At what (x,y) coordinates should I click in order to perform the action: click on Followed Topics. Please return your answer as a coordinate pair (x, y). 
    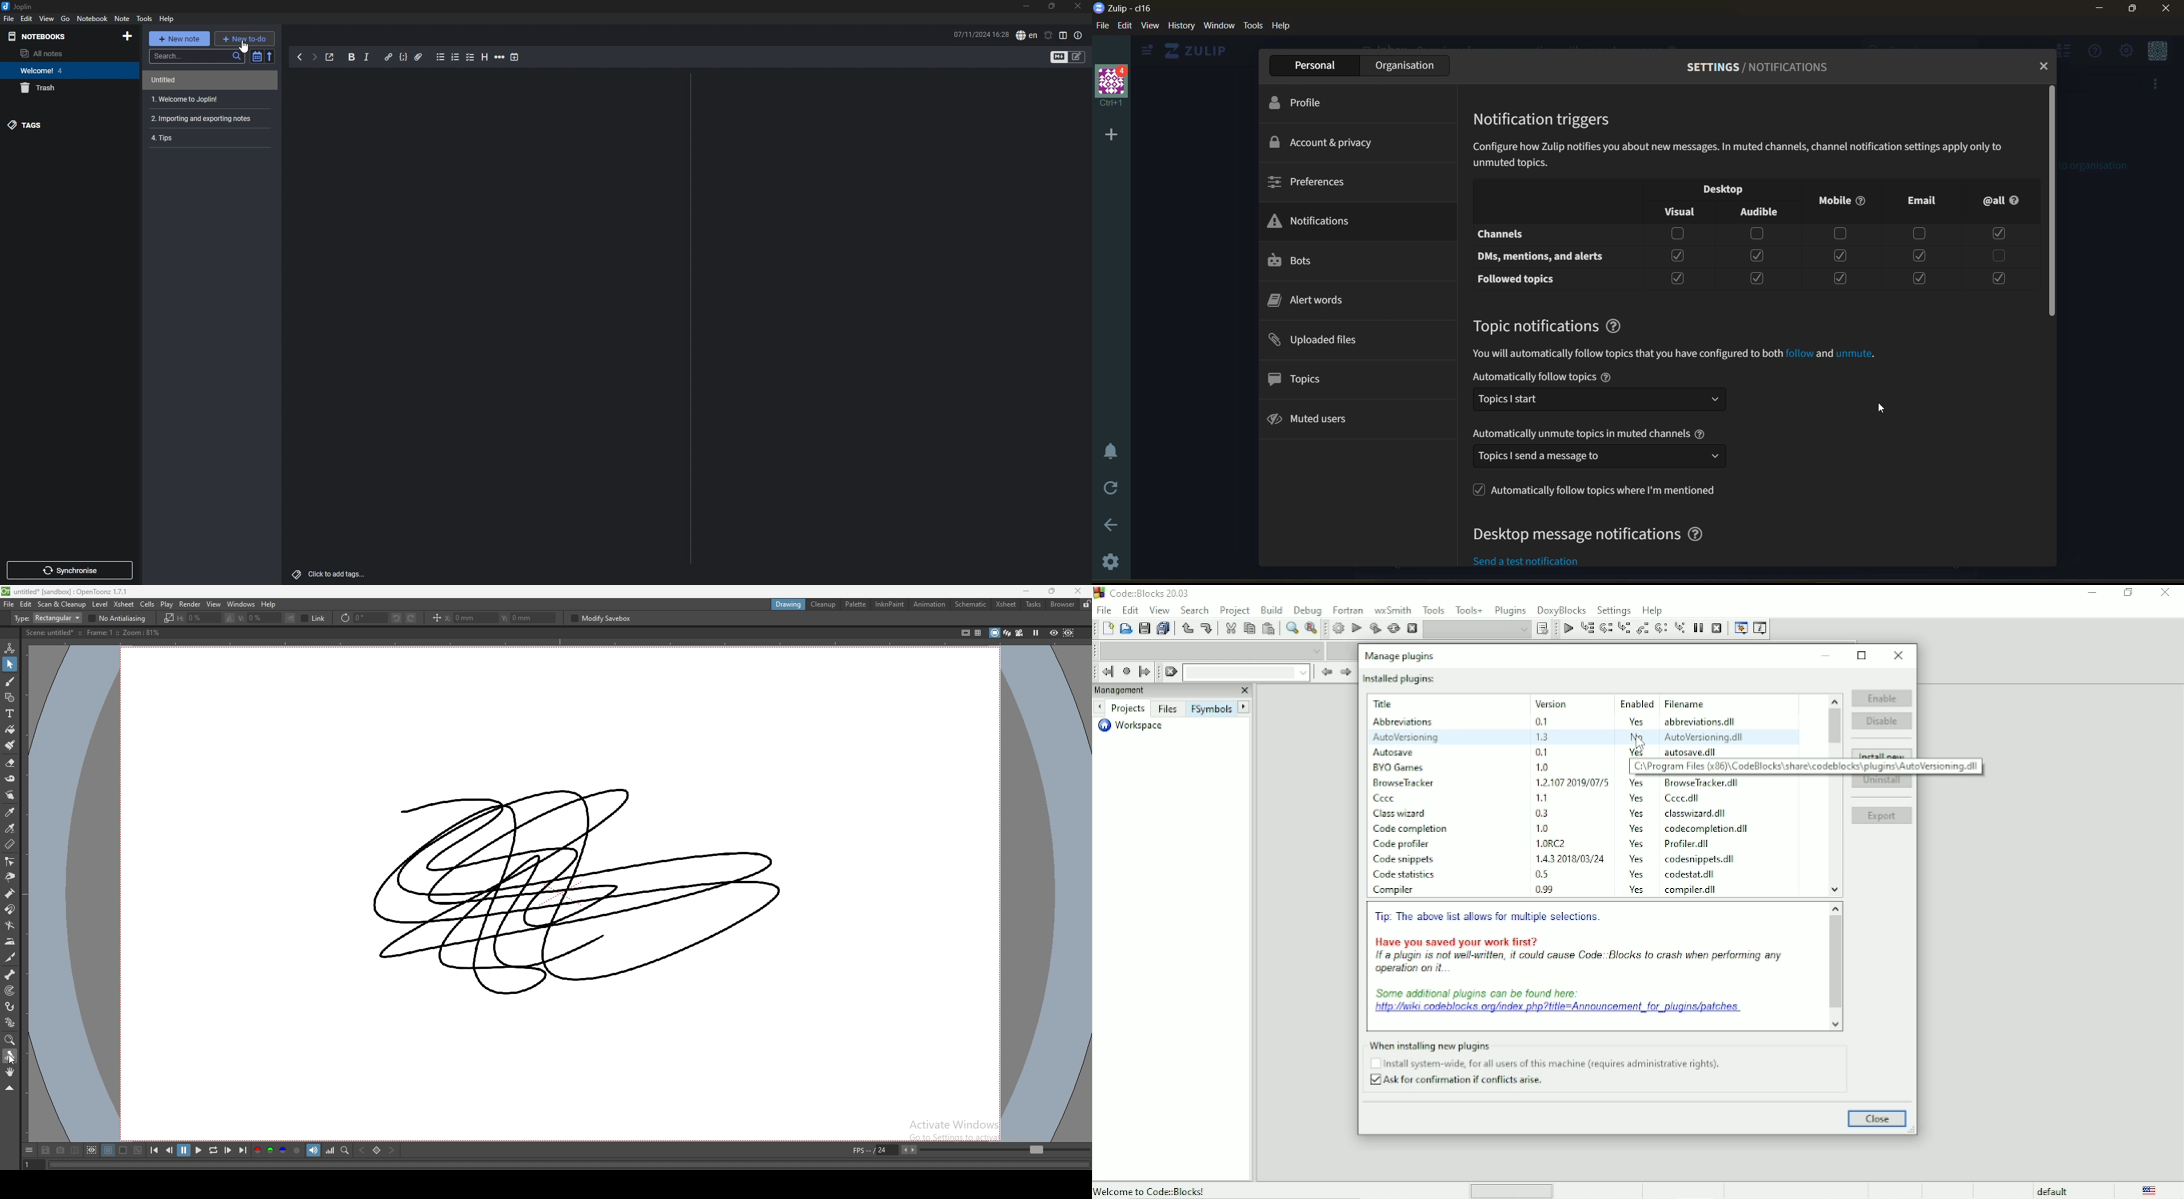
    Looking at the image, I should click on (1516, 282).